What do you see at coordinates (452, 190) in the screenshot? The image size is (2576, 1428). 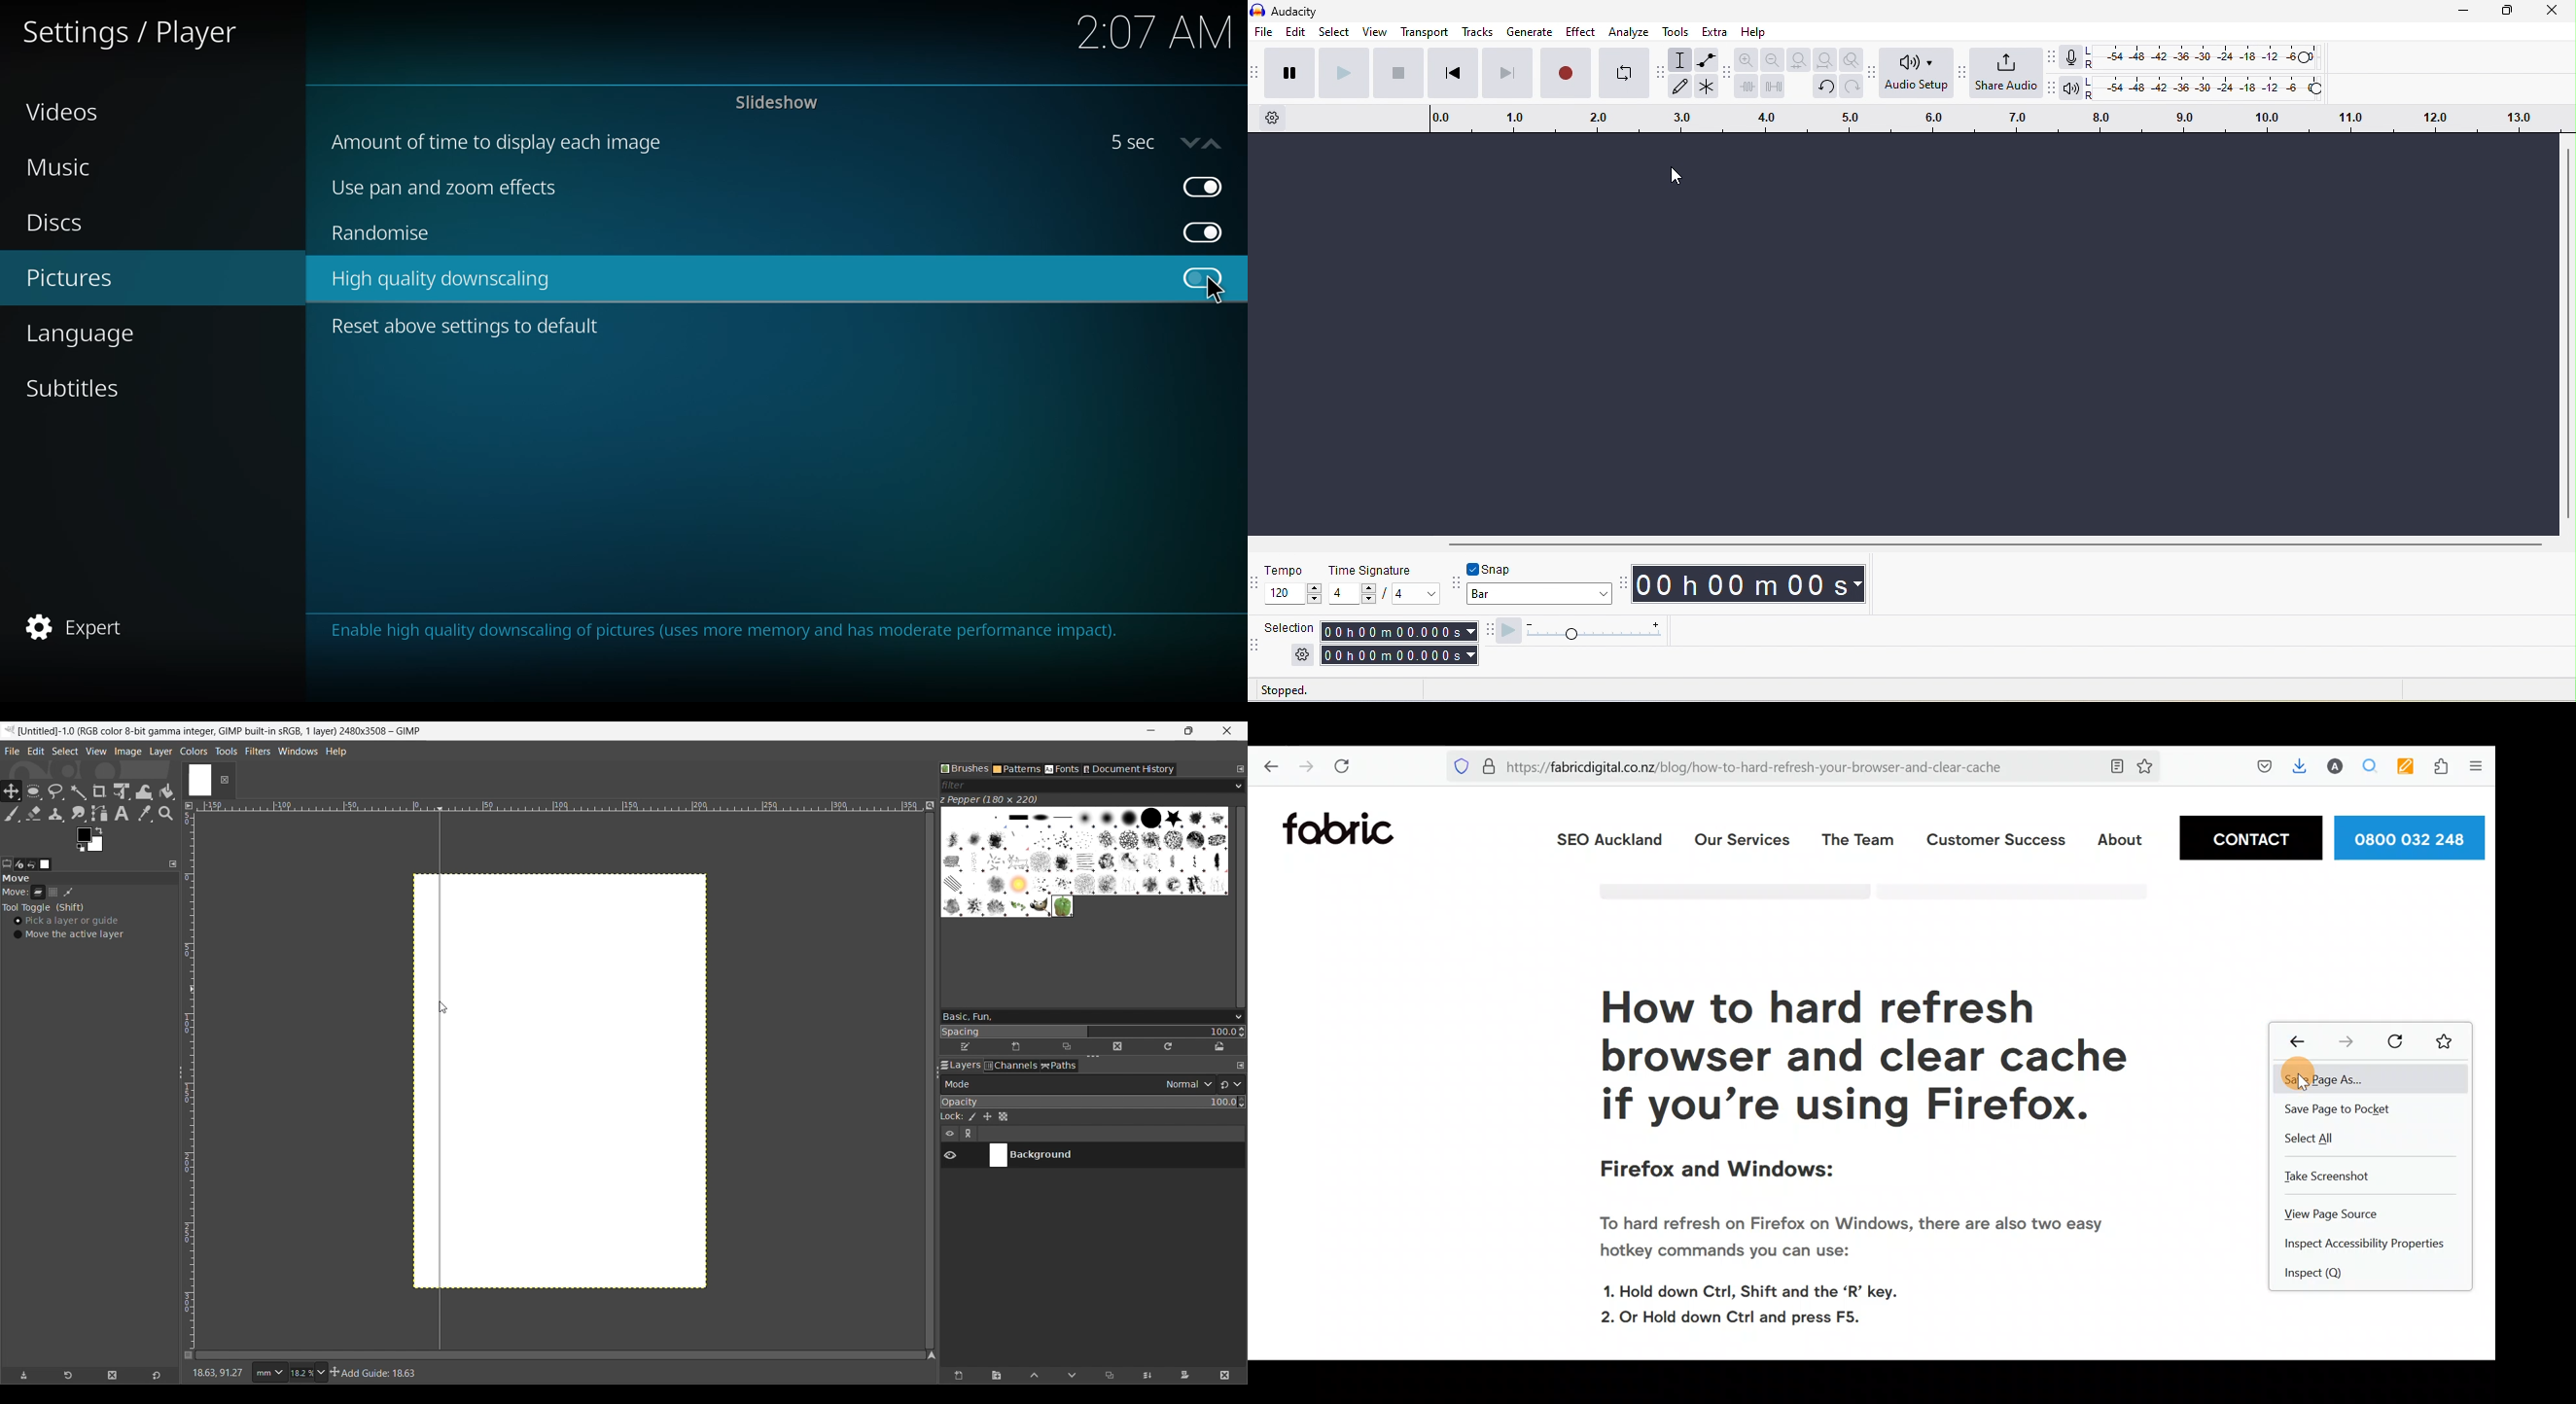 I see `use pan and zoom effects` at bounding box center [452, 190].